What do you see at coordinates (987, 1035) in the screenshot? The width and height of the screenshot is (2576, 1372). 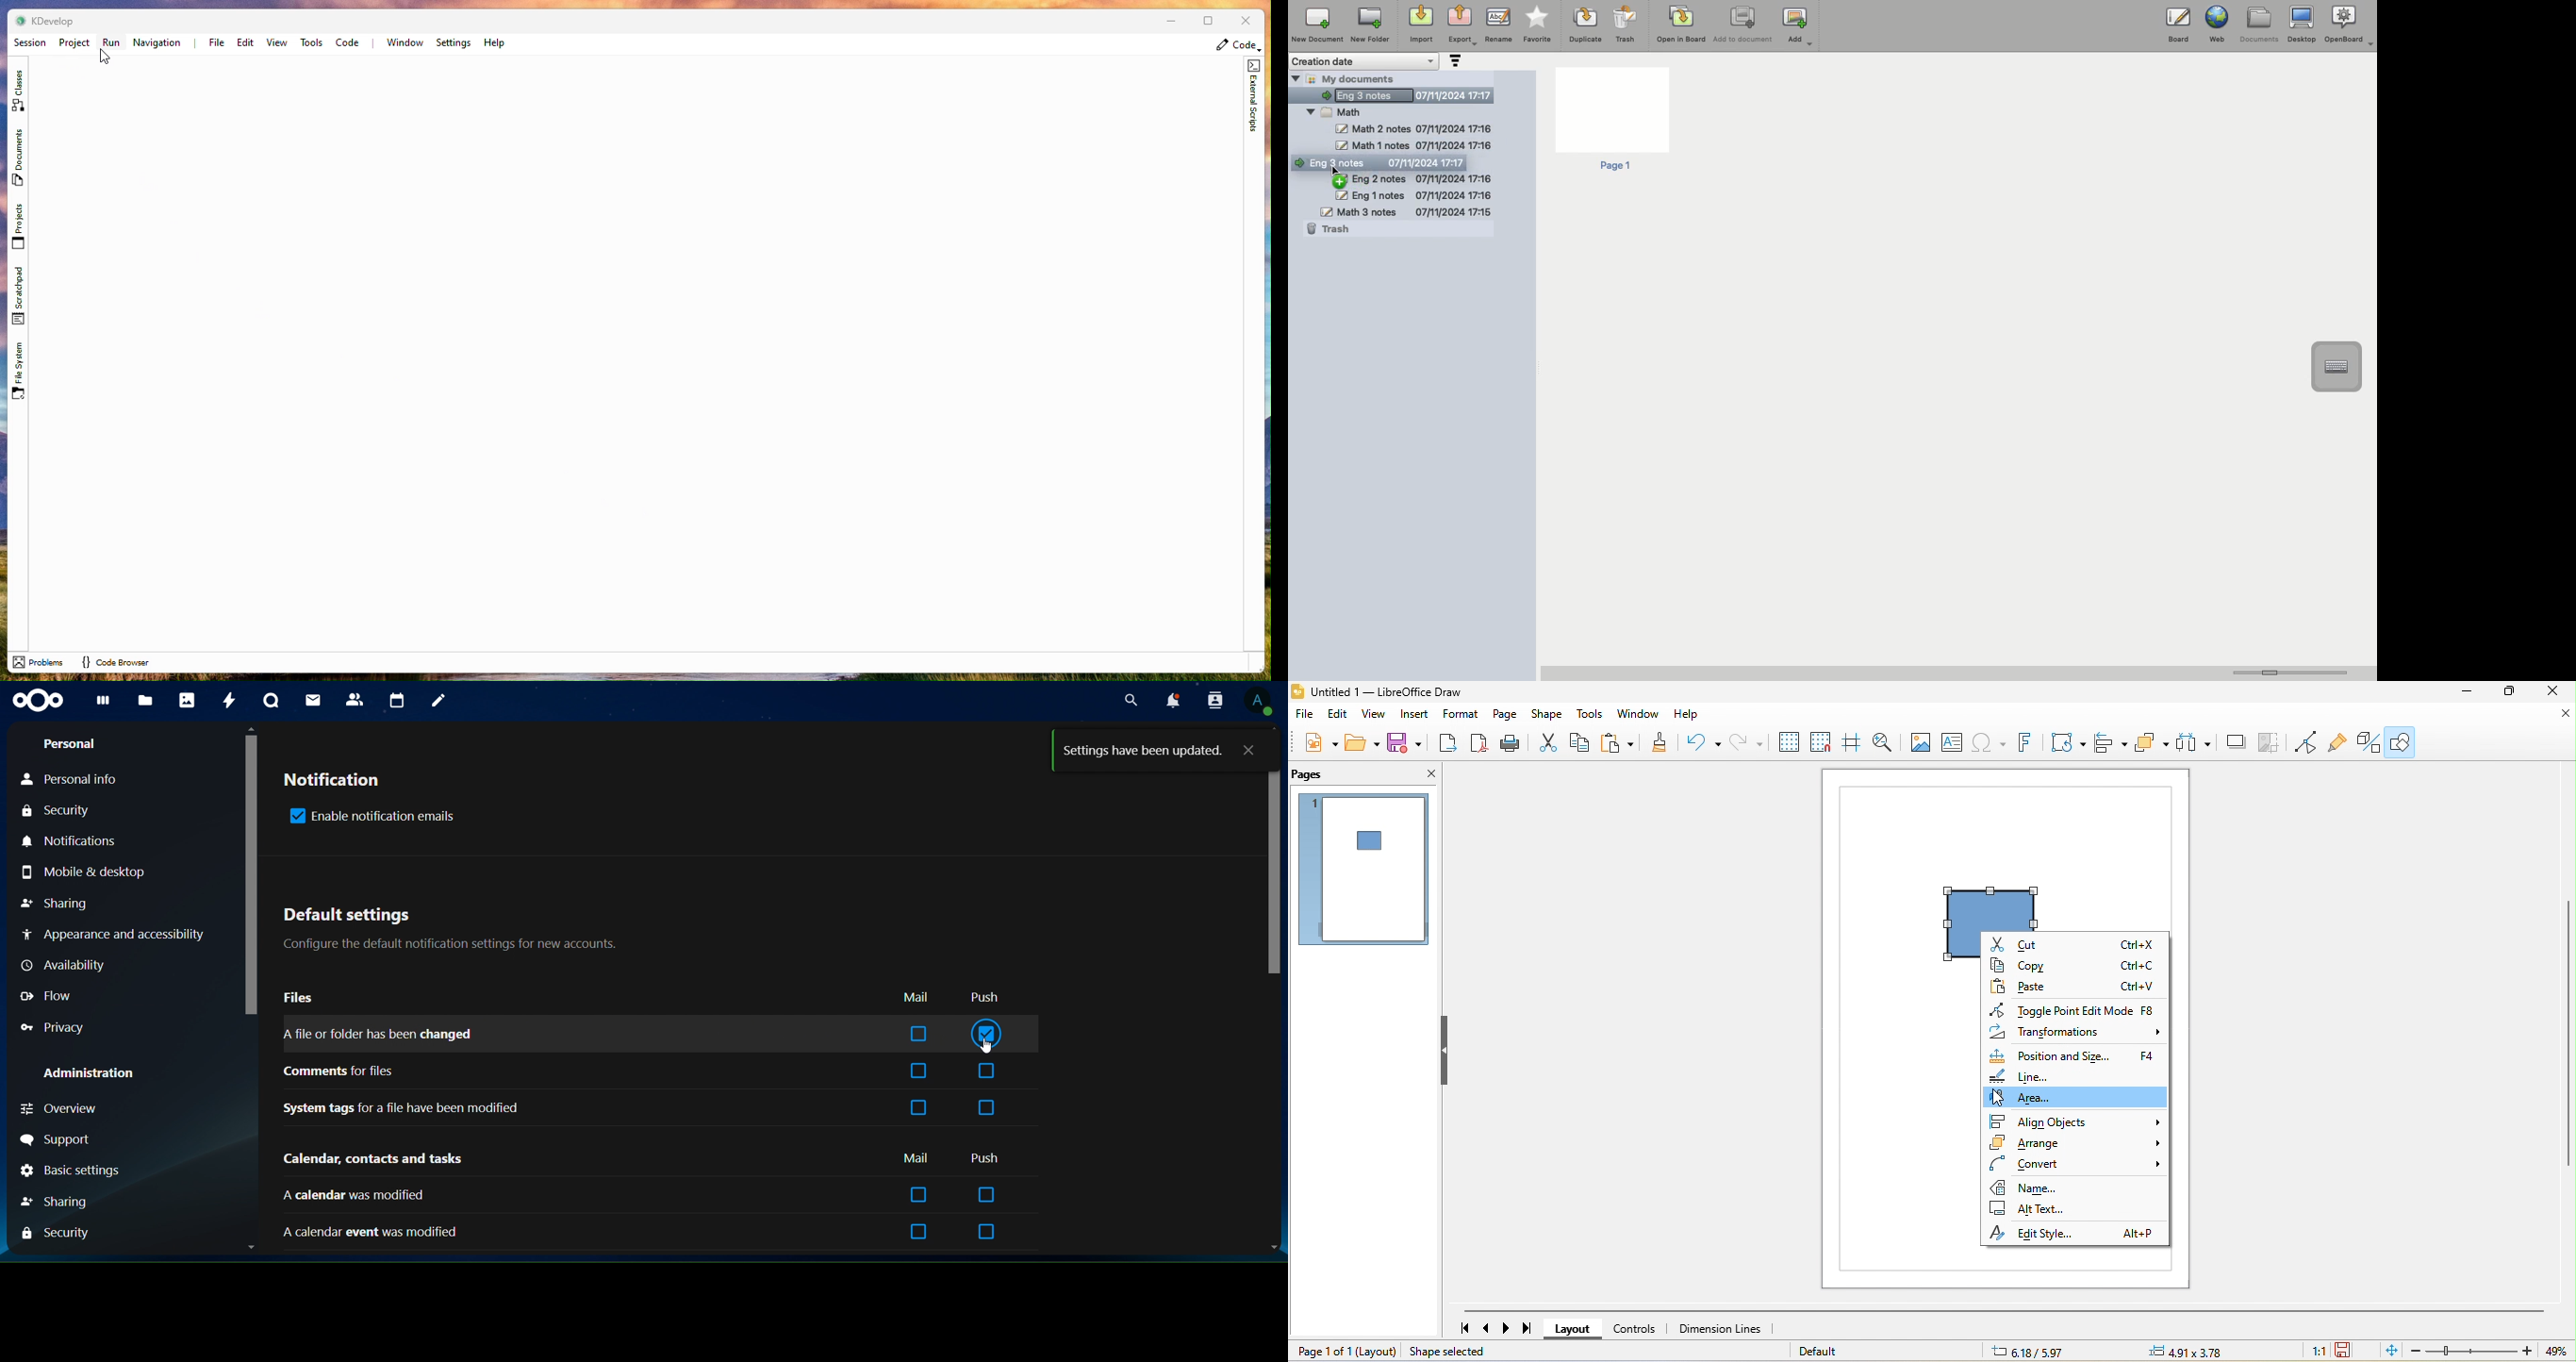 I see `tick` at bounding box center [987, 1035].